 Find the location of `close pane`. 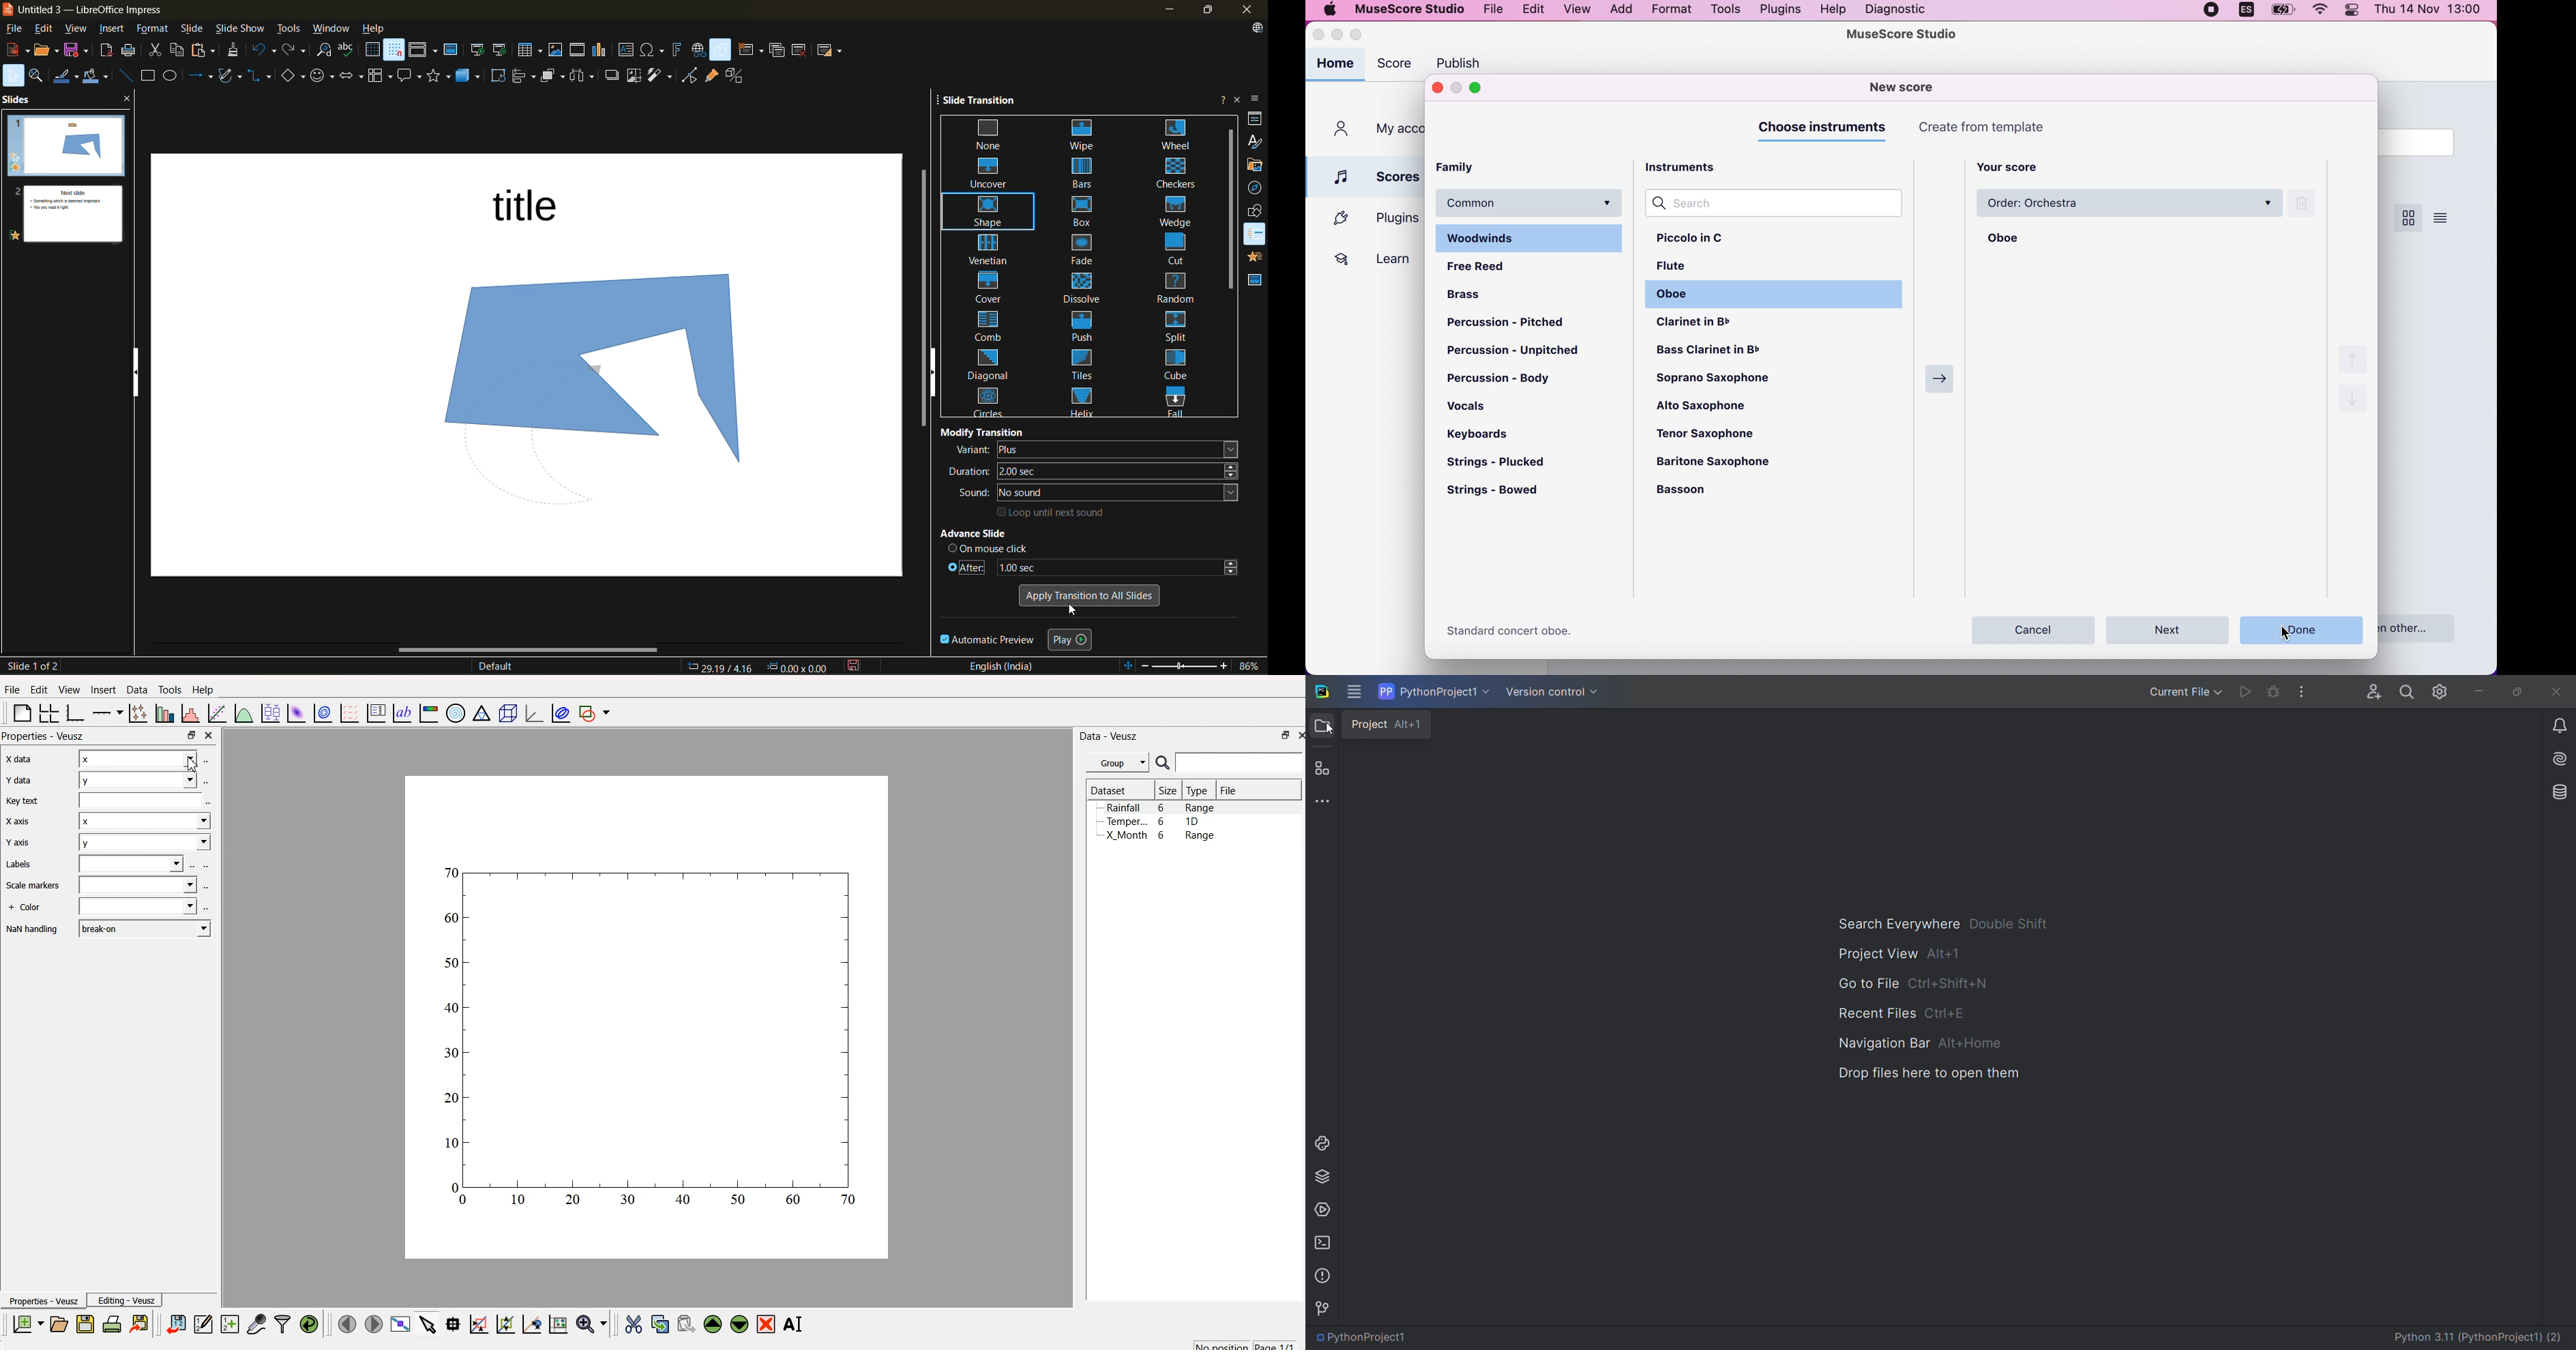

close pane is located at coordinates (129, 101).